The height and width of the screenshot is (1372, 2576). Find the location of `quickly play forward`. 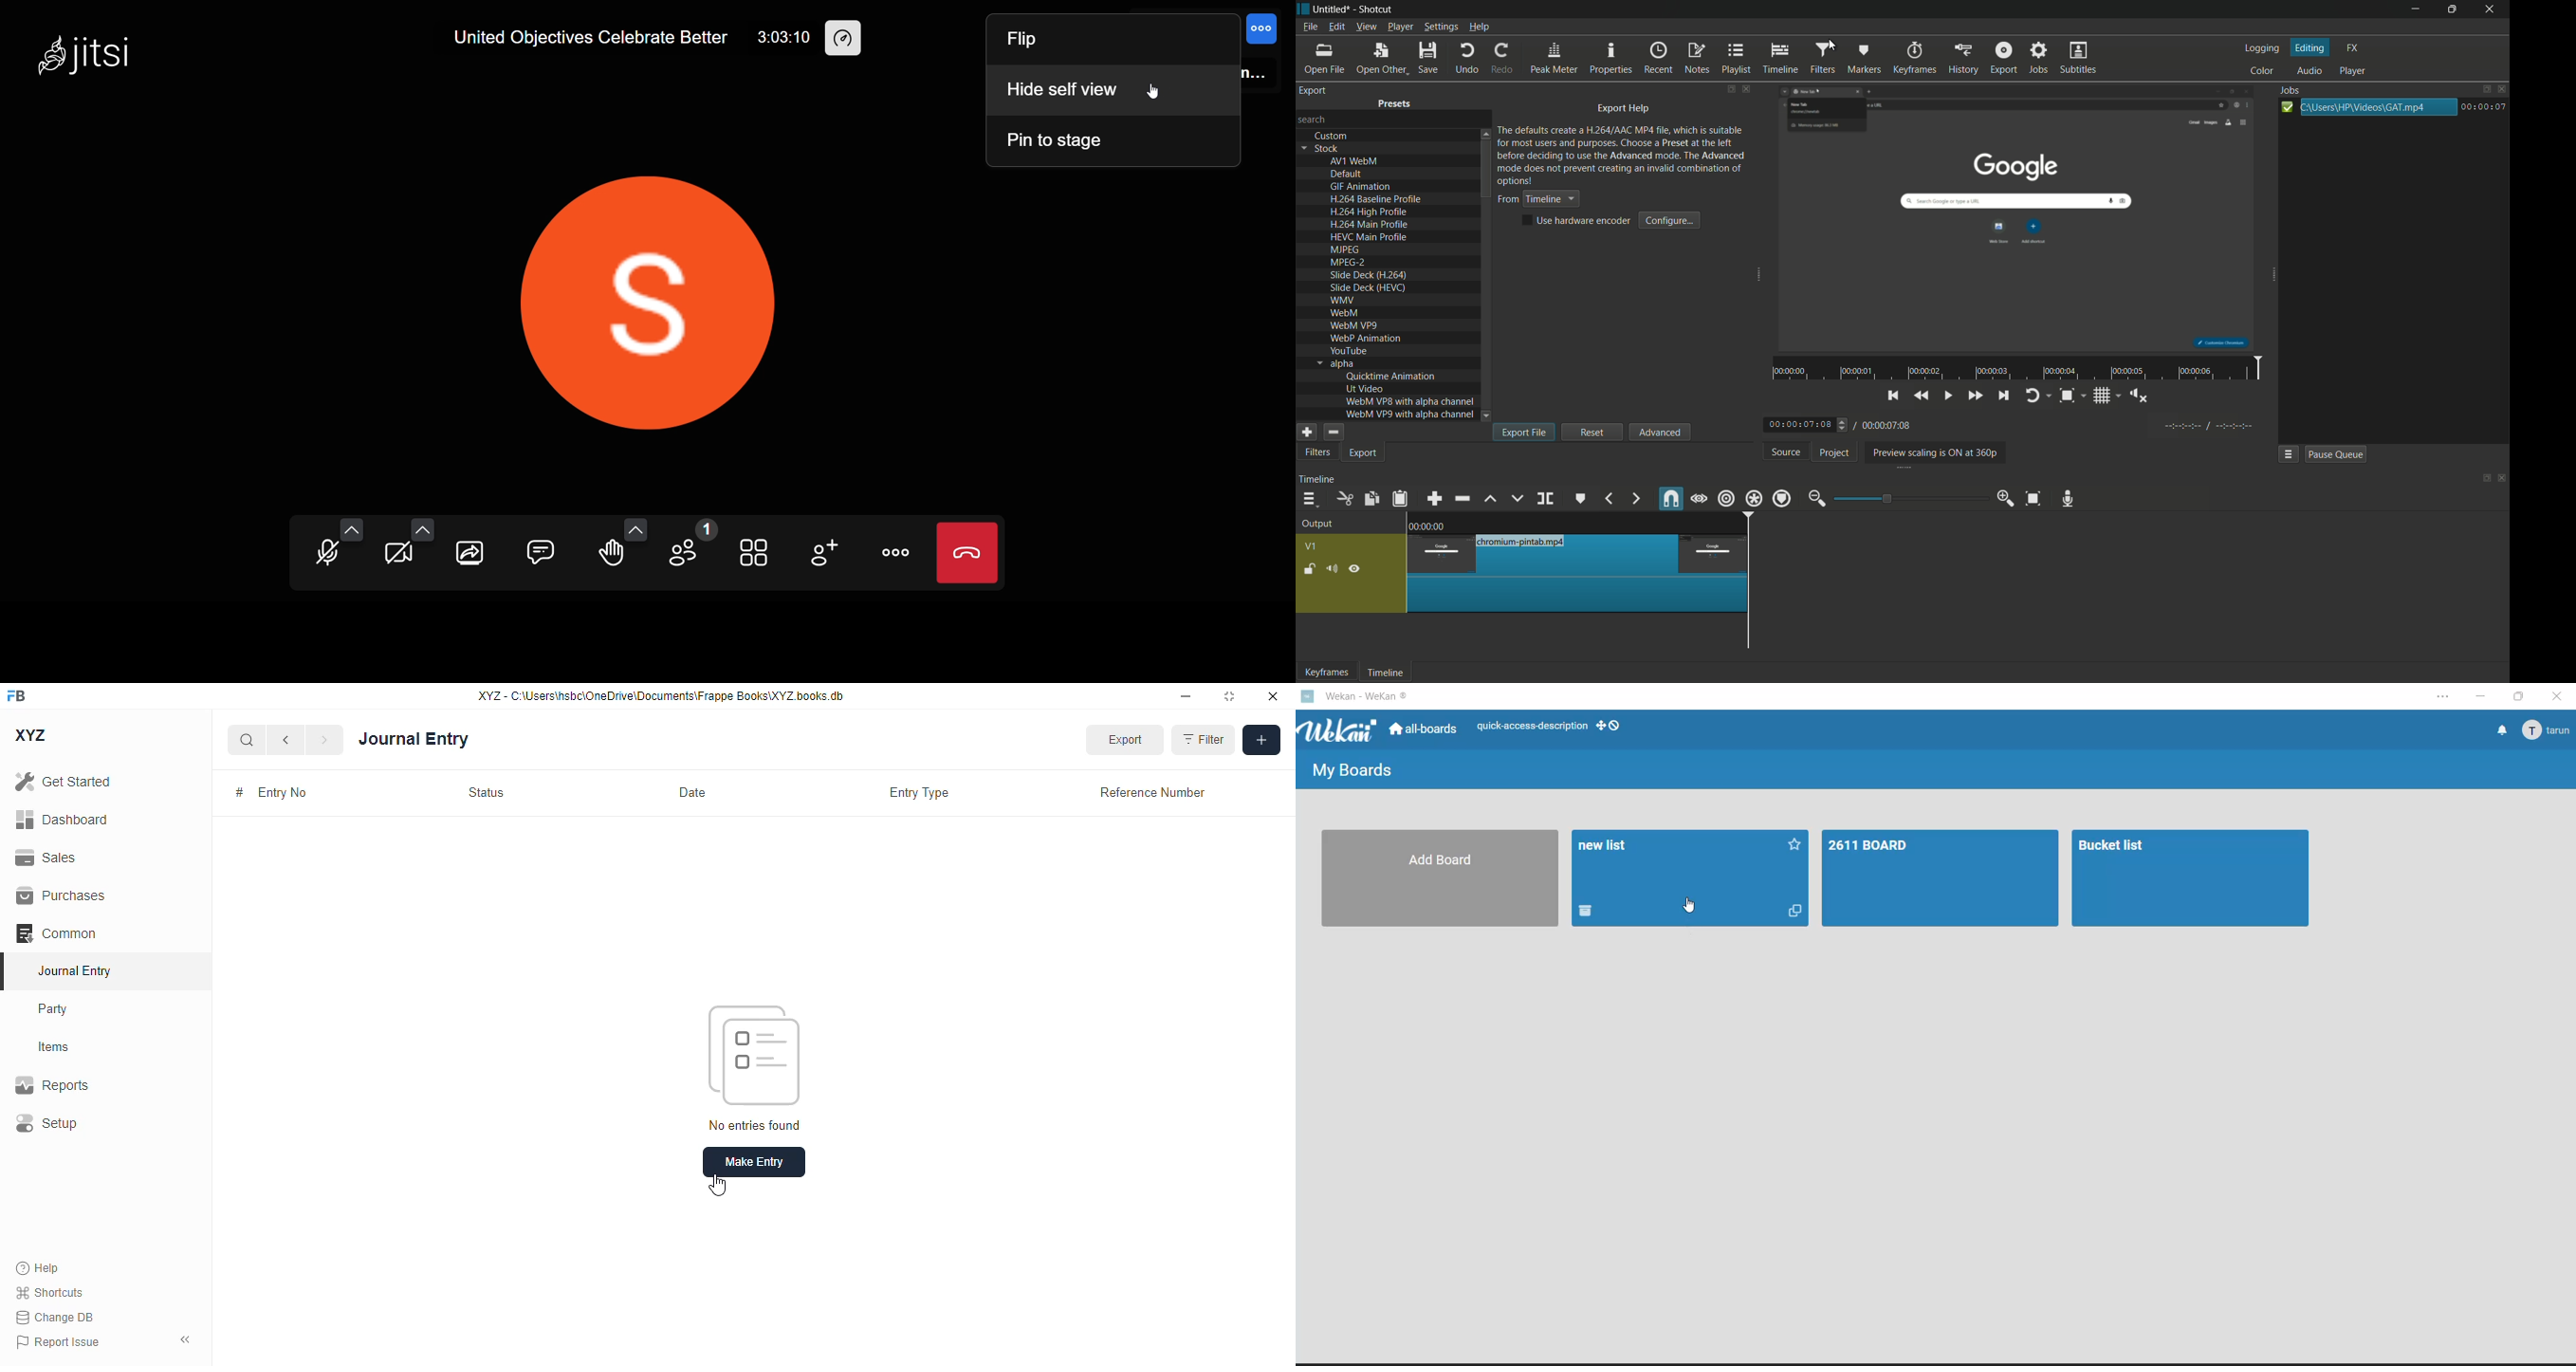

quickly play forward is located at coordinates (1973, 395).